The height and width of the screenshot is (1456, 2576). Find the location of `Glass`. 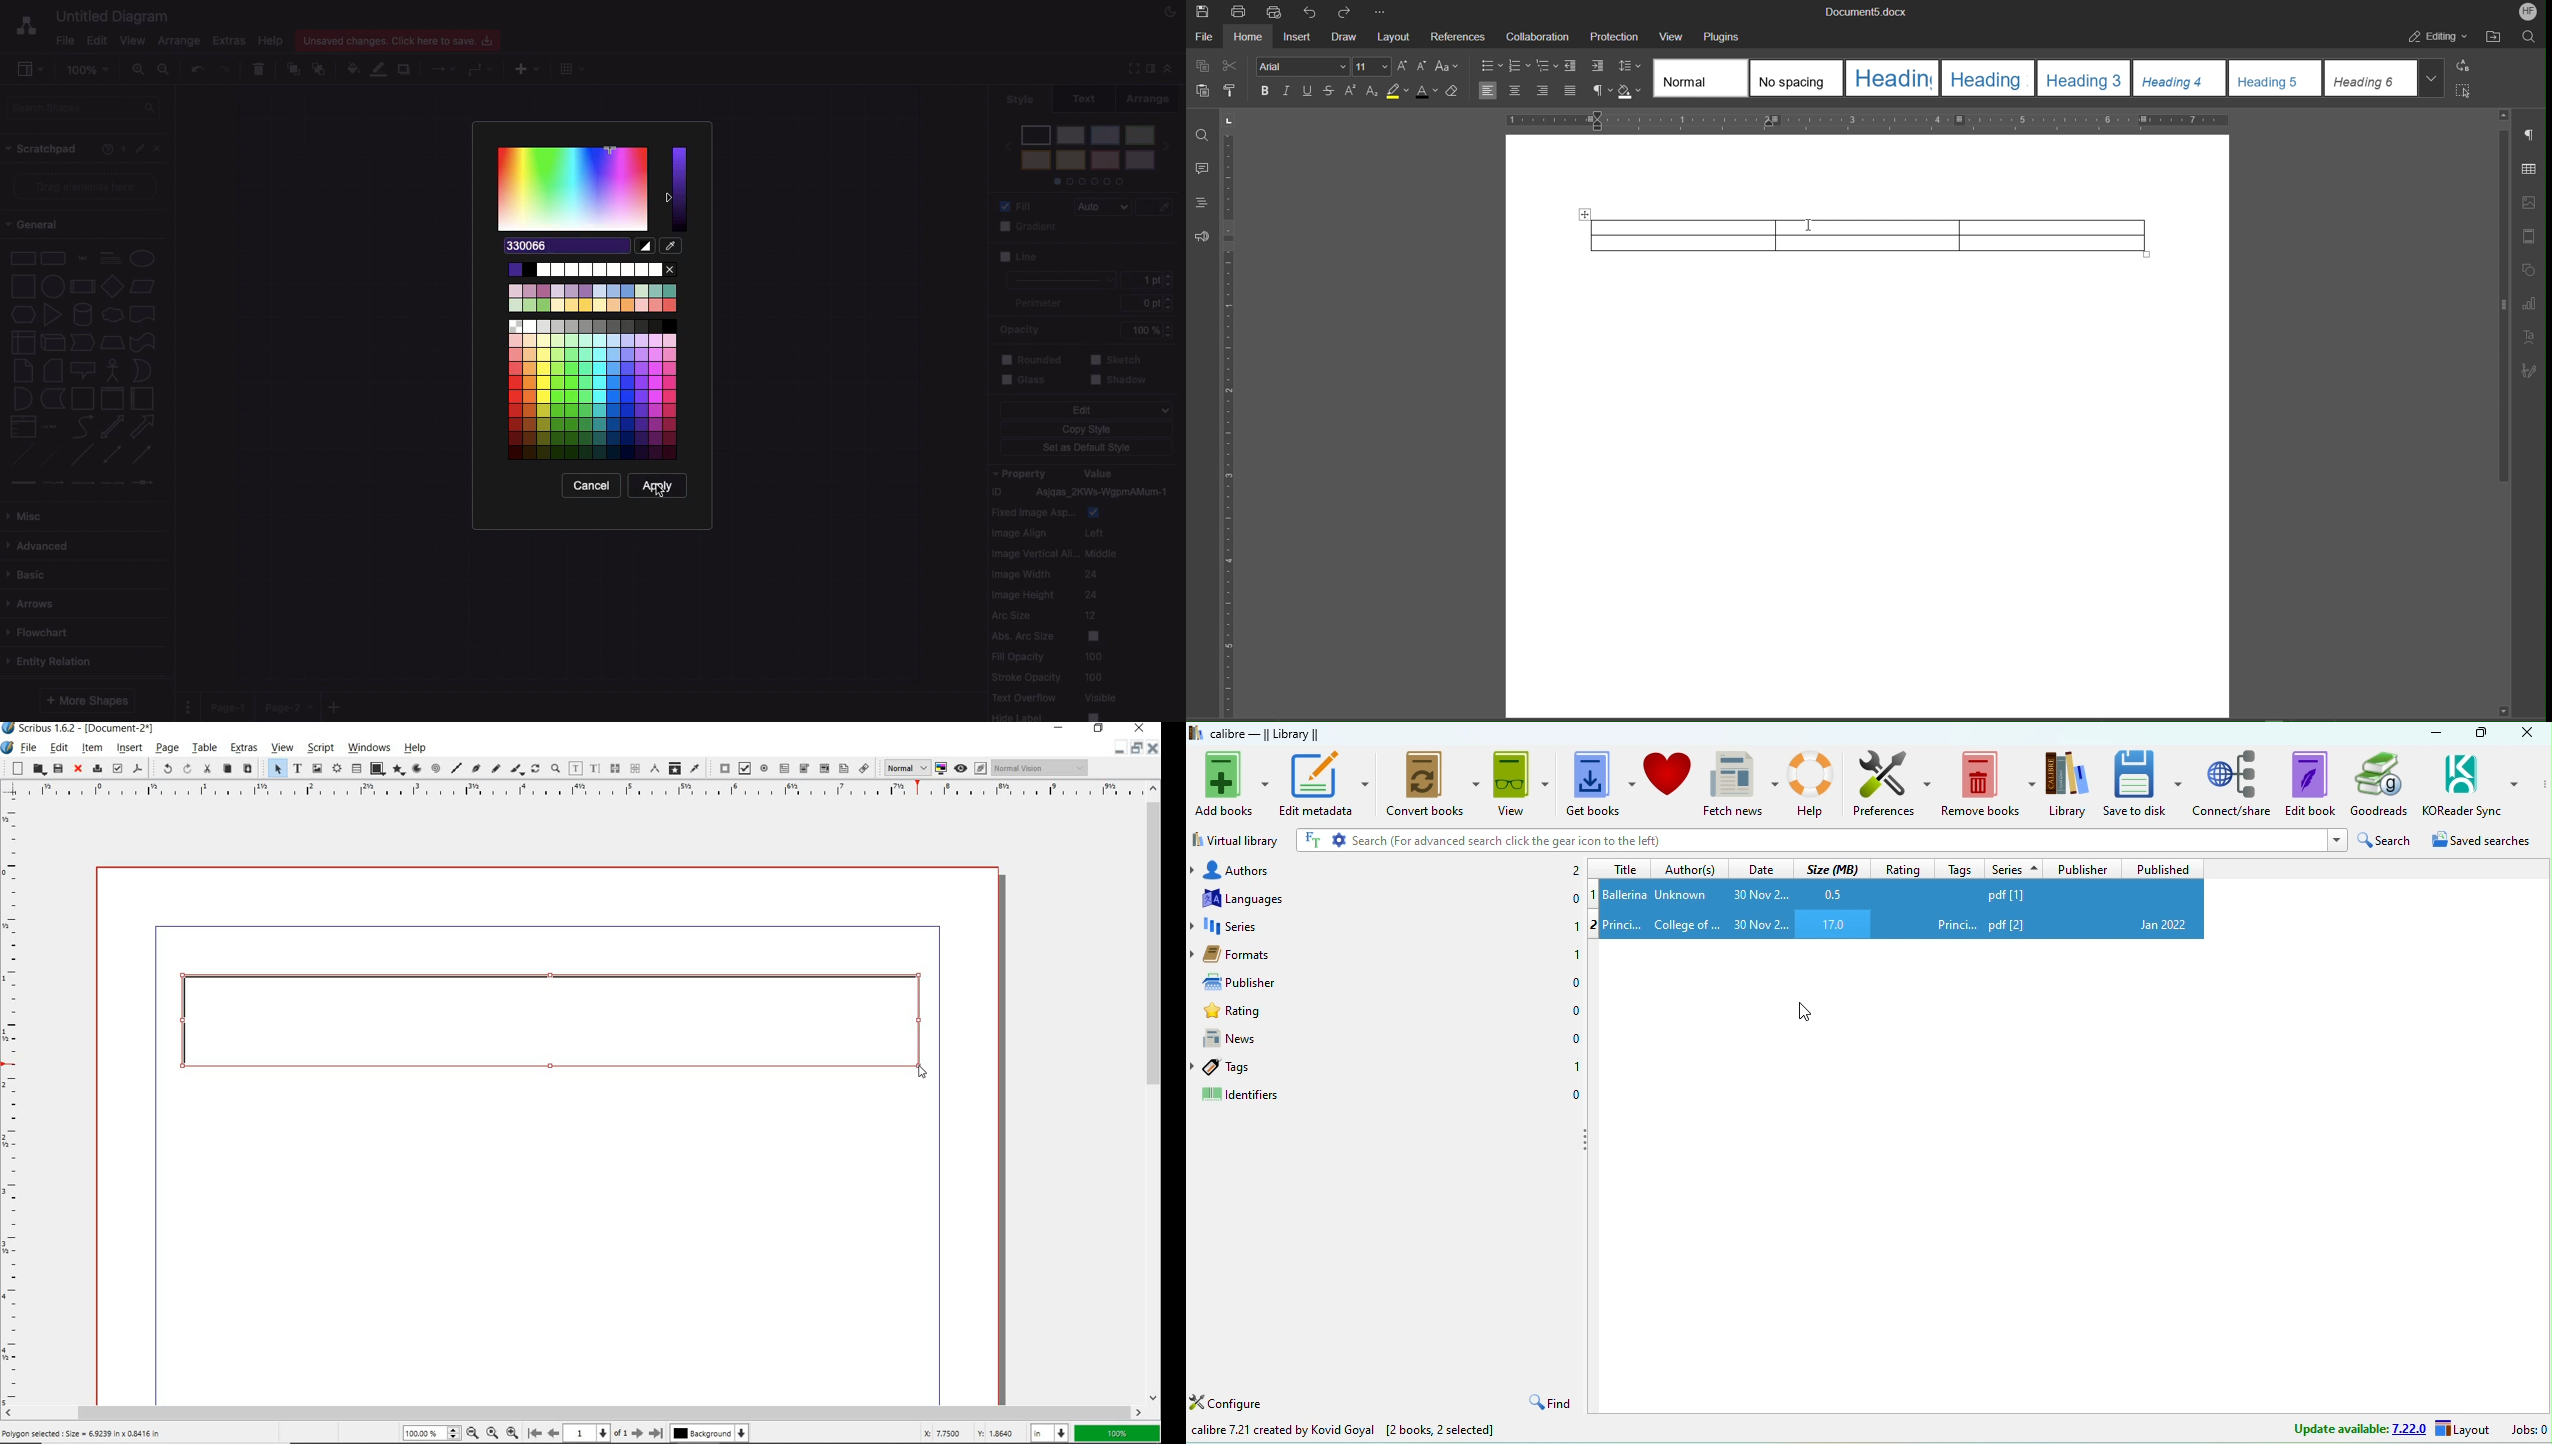

Glass is located at coordinates (1029, 381).